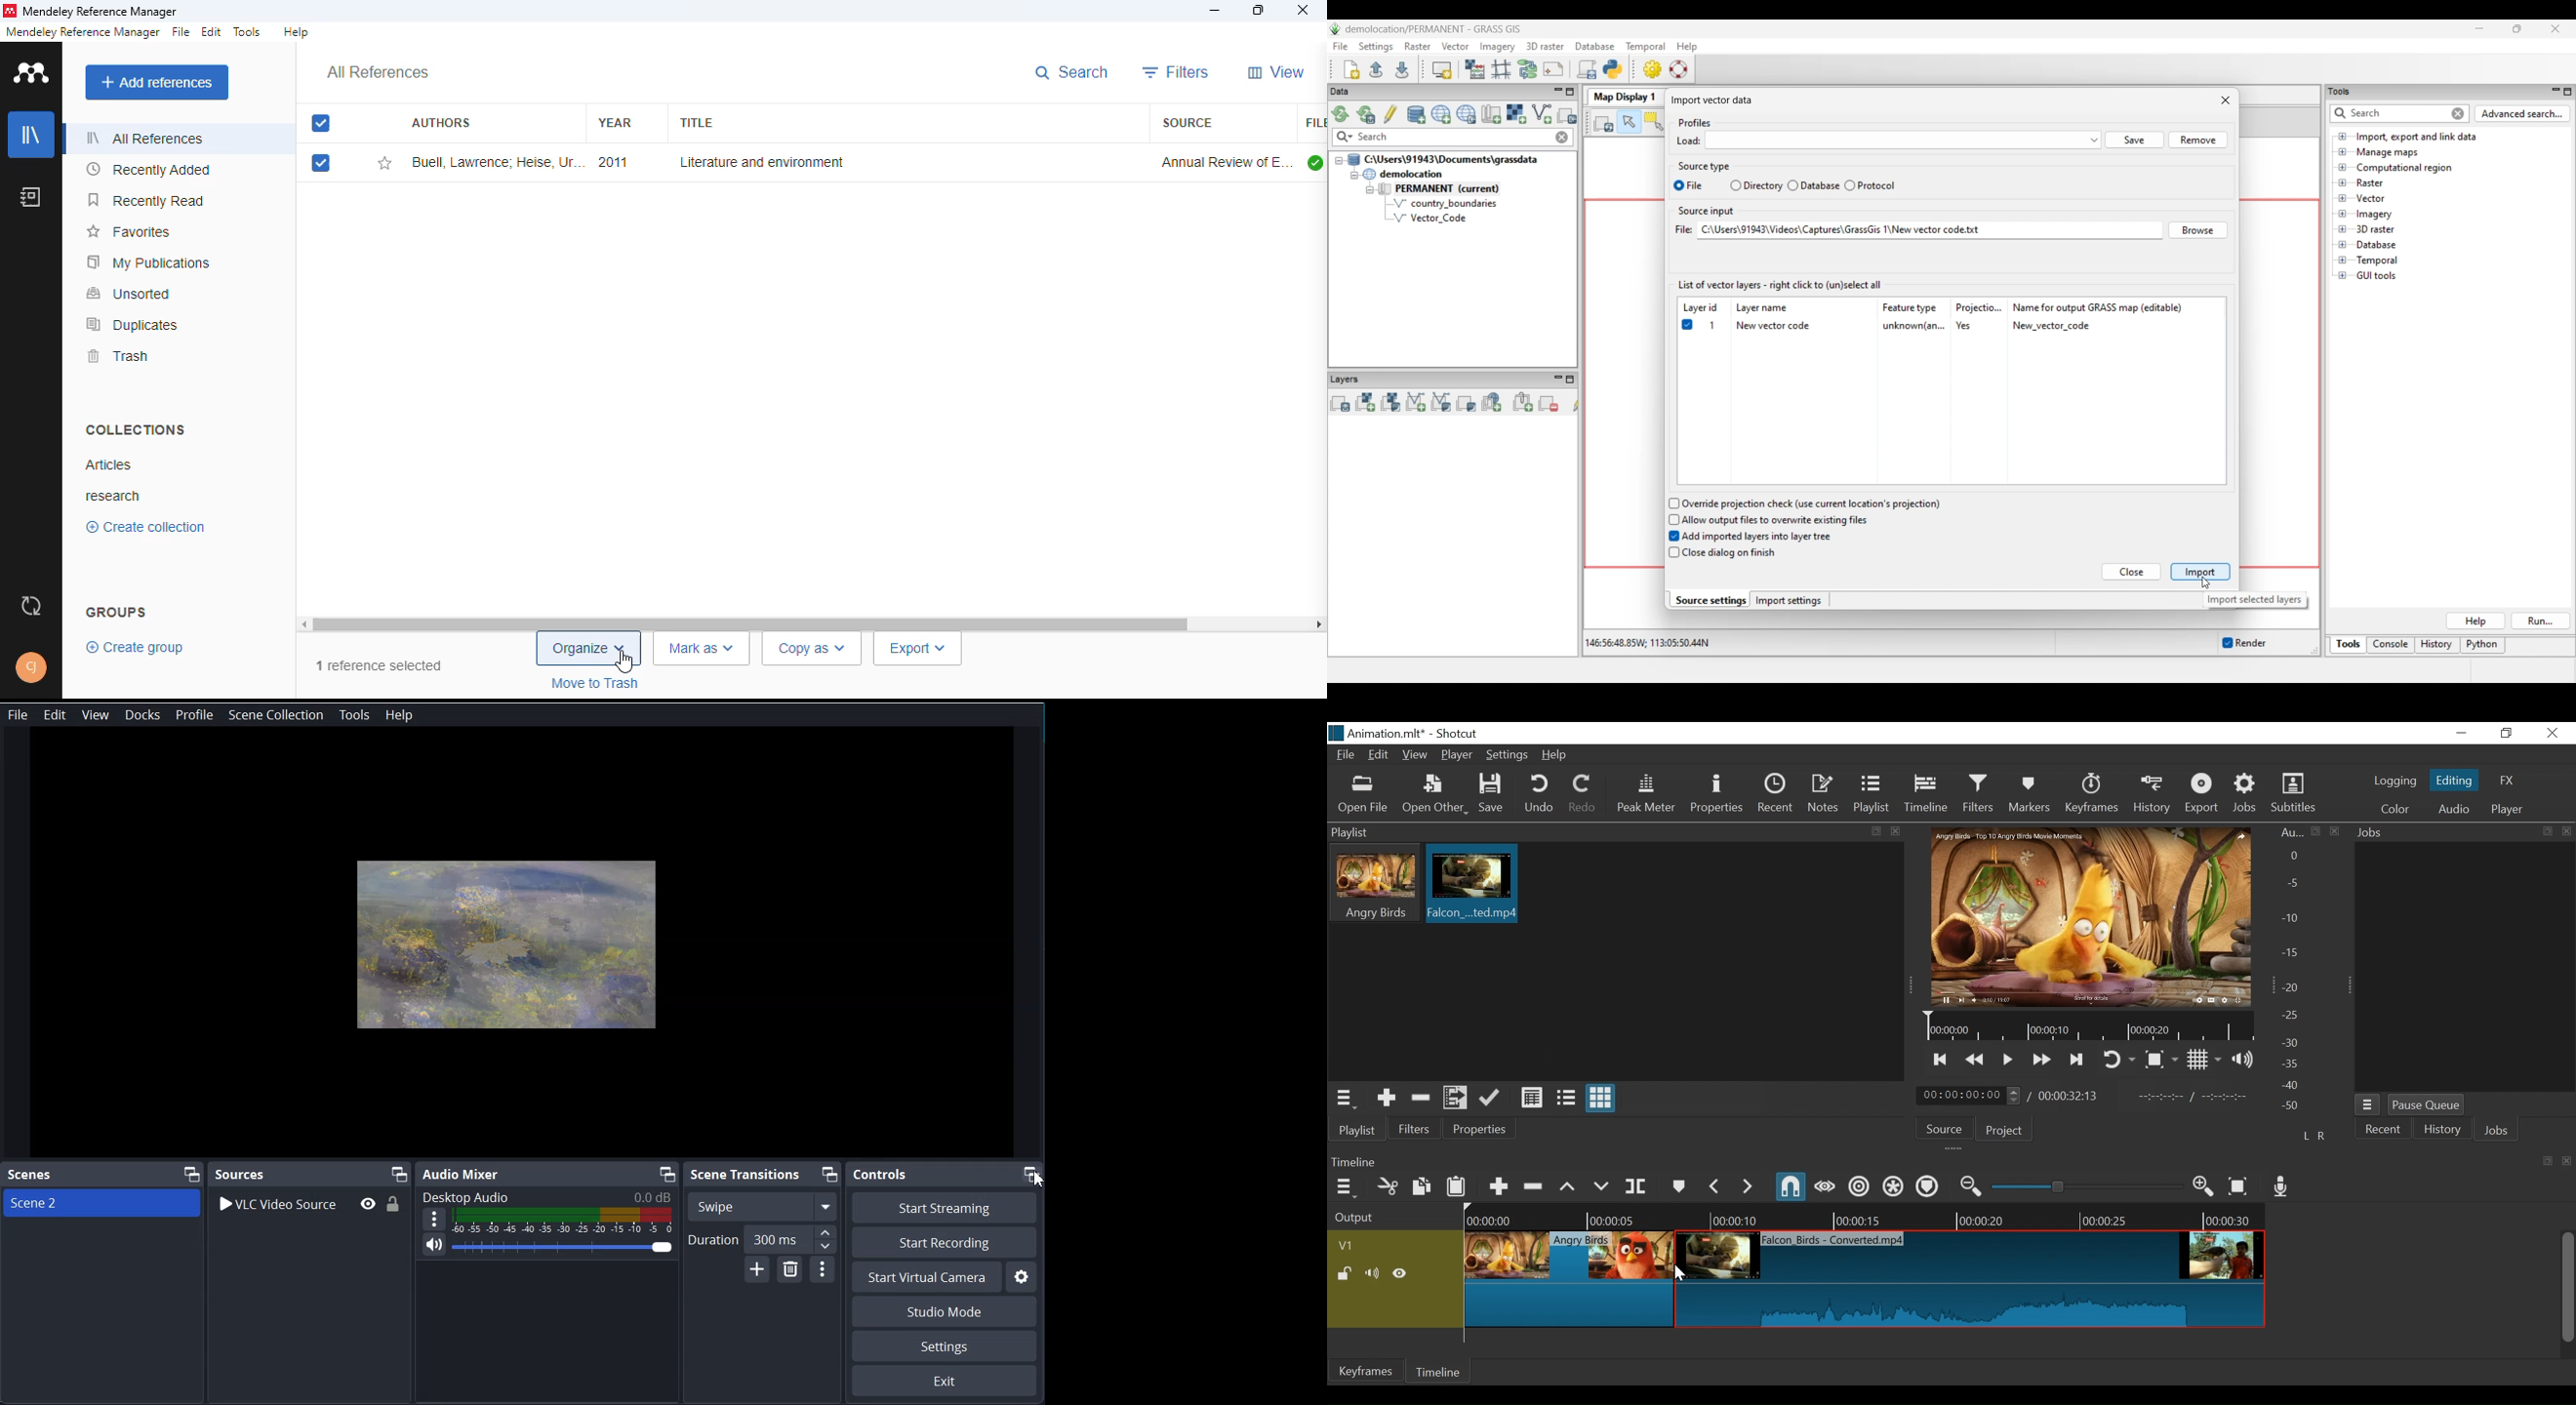 The width and height of the screenshot is (2576, 1428). What do you see at coordinates (1792, 1188) in the screenshot?
I see `Snap` at bounding box center [1792, 1188].